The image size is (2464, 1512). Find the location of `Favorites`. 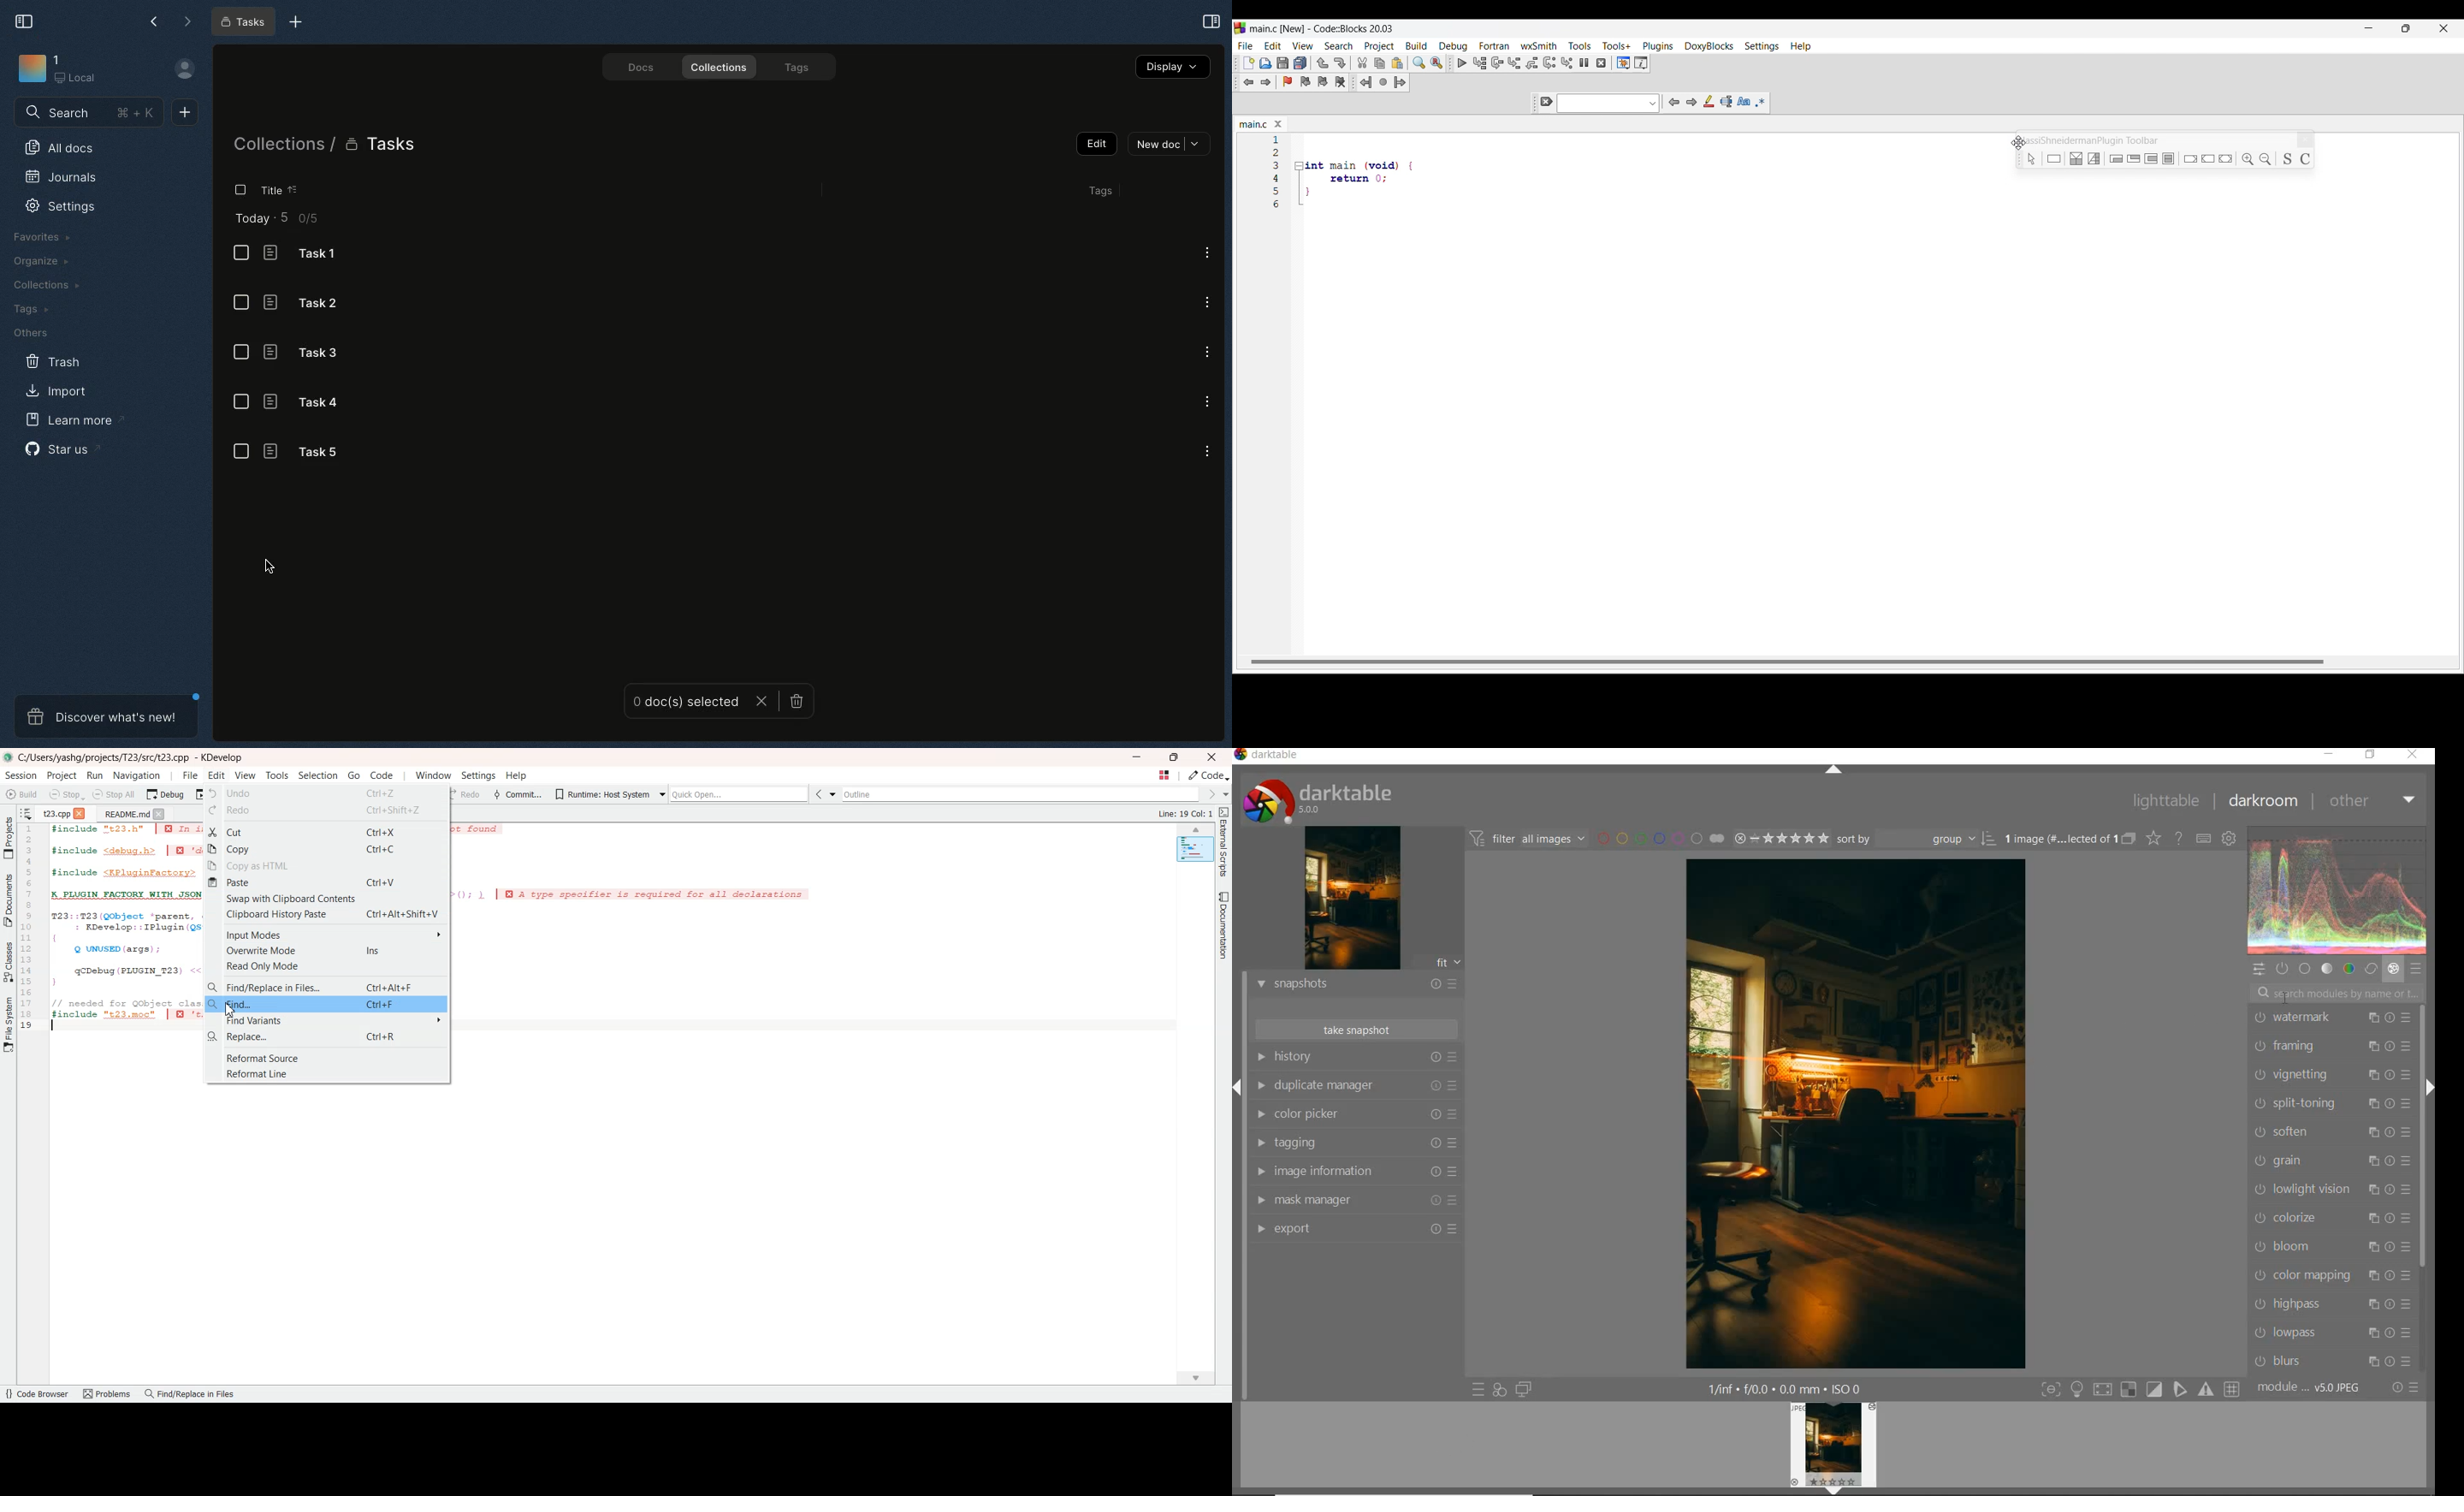

Favorites is located at coordinates (45, 236).